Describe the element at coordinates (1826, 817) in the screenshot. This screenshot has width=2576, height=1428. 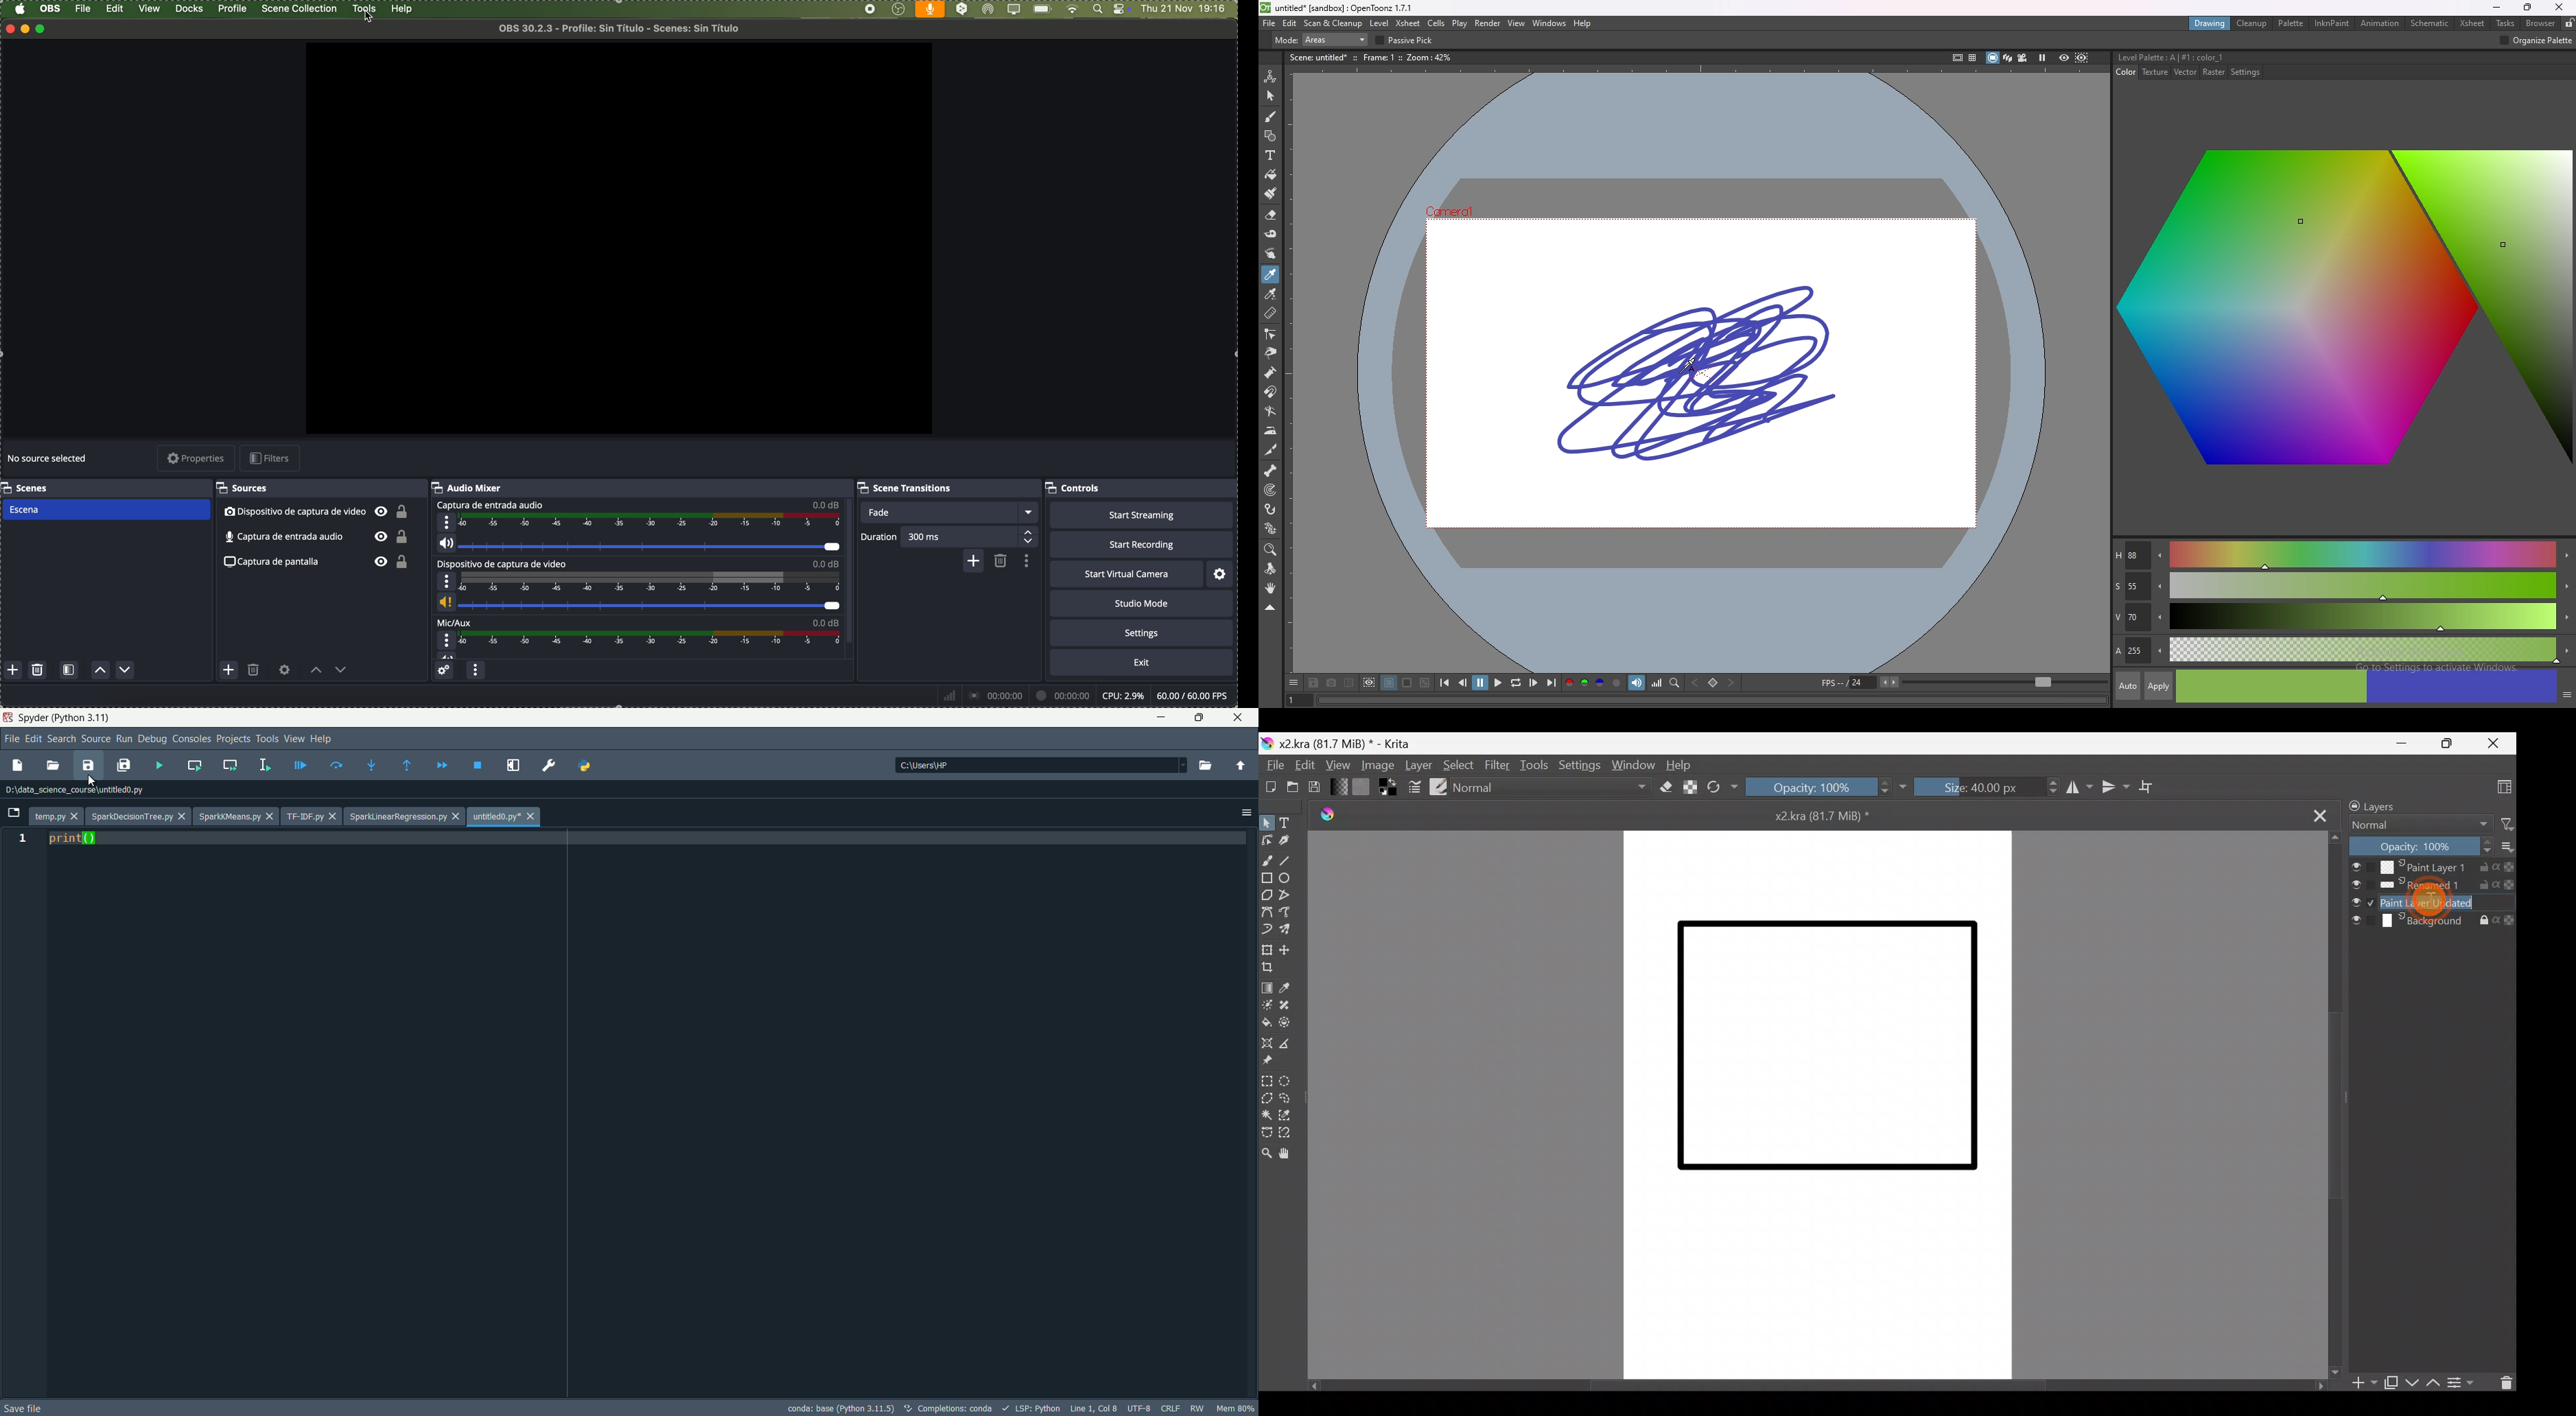
I see `x2kra (81.7 MiB) *` at that location.